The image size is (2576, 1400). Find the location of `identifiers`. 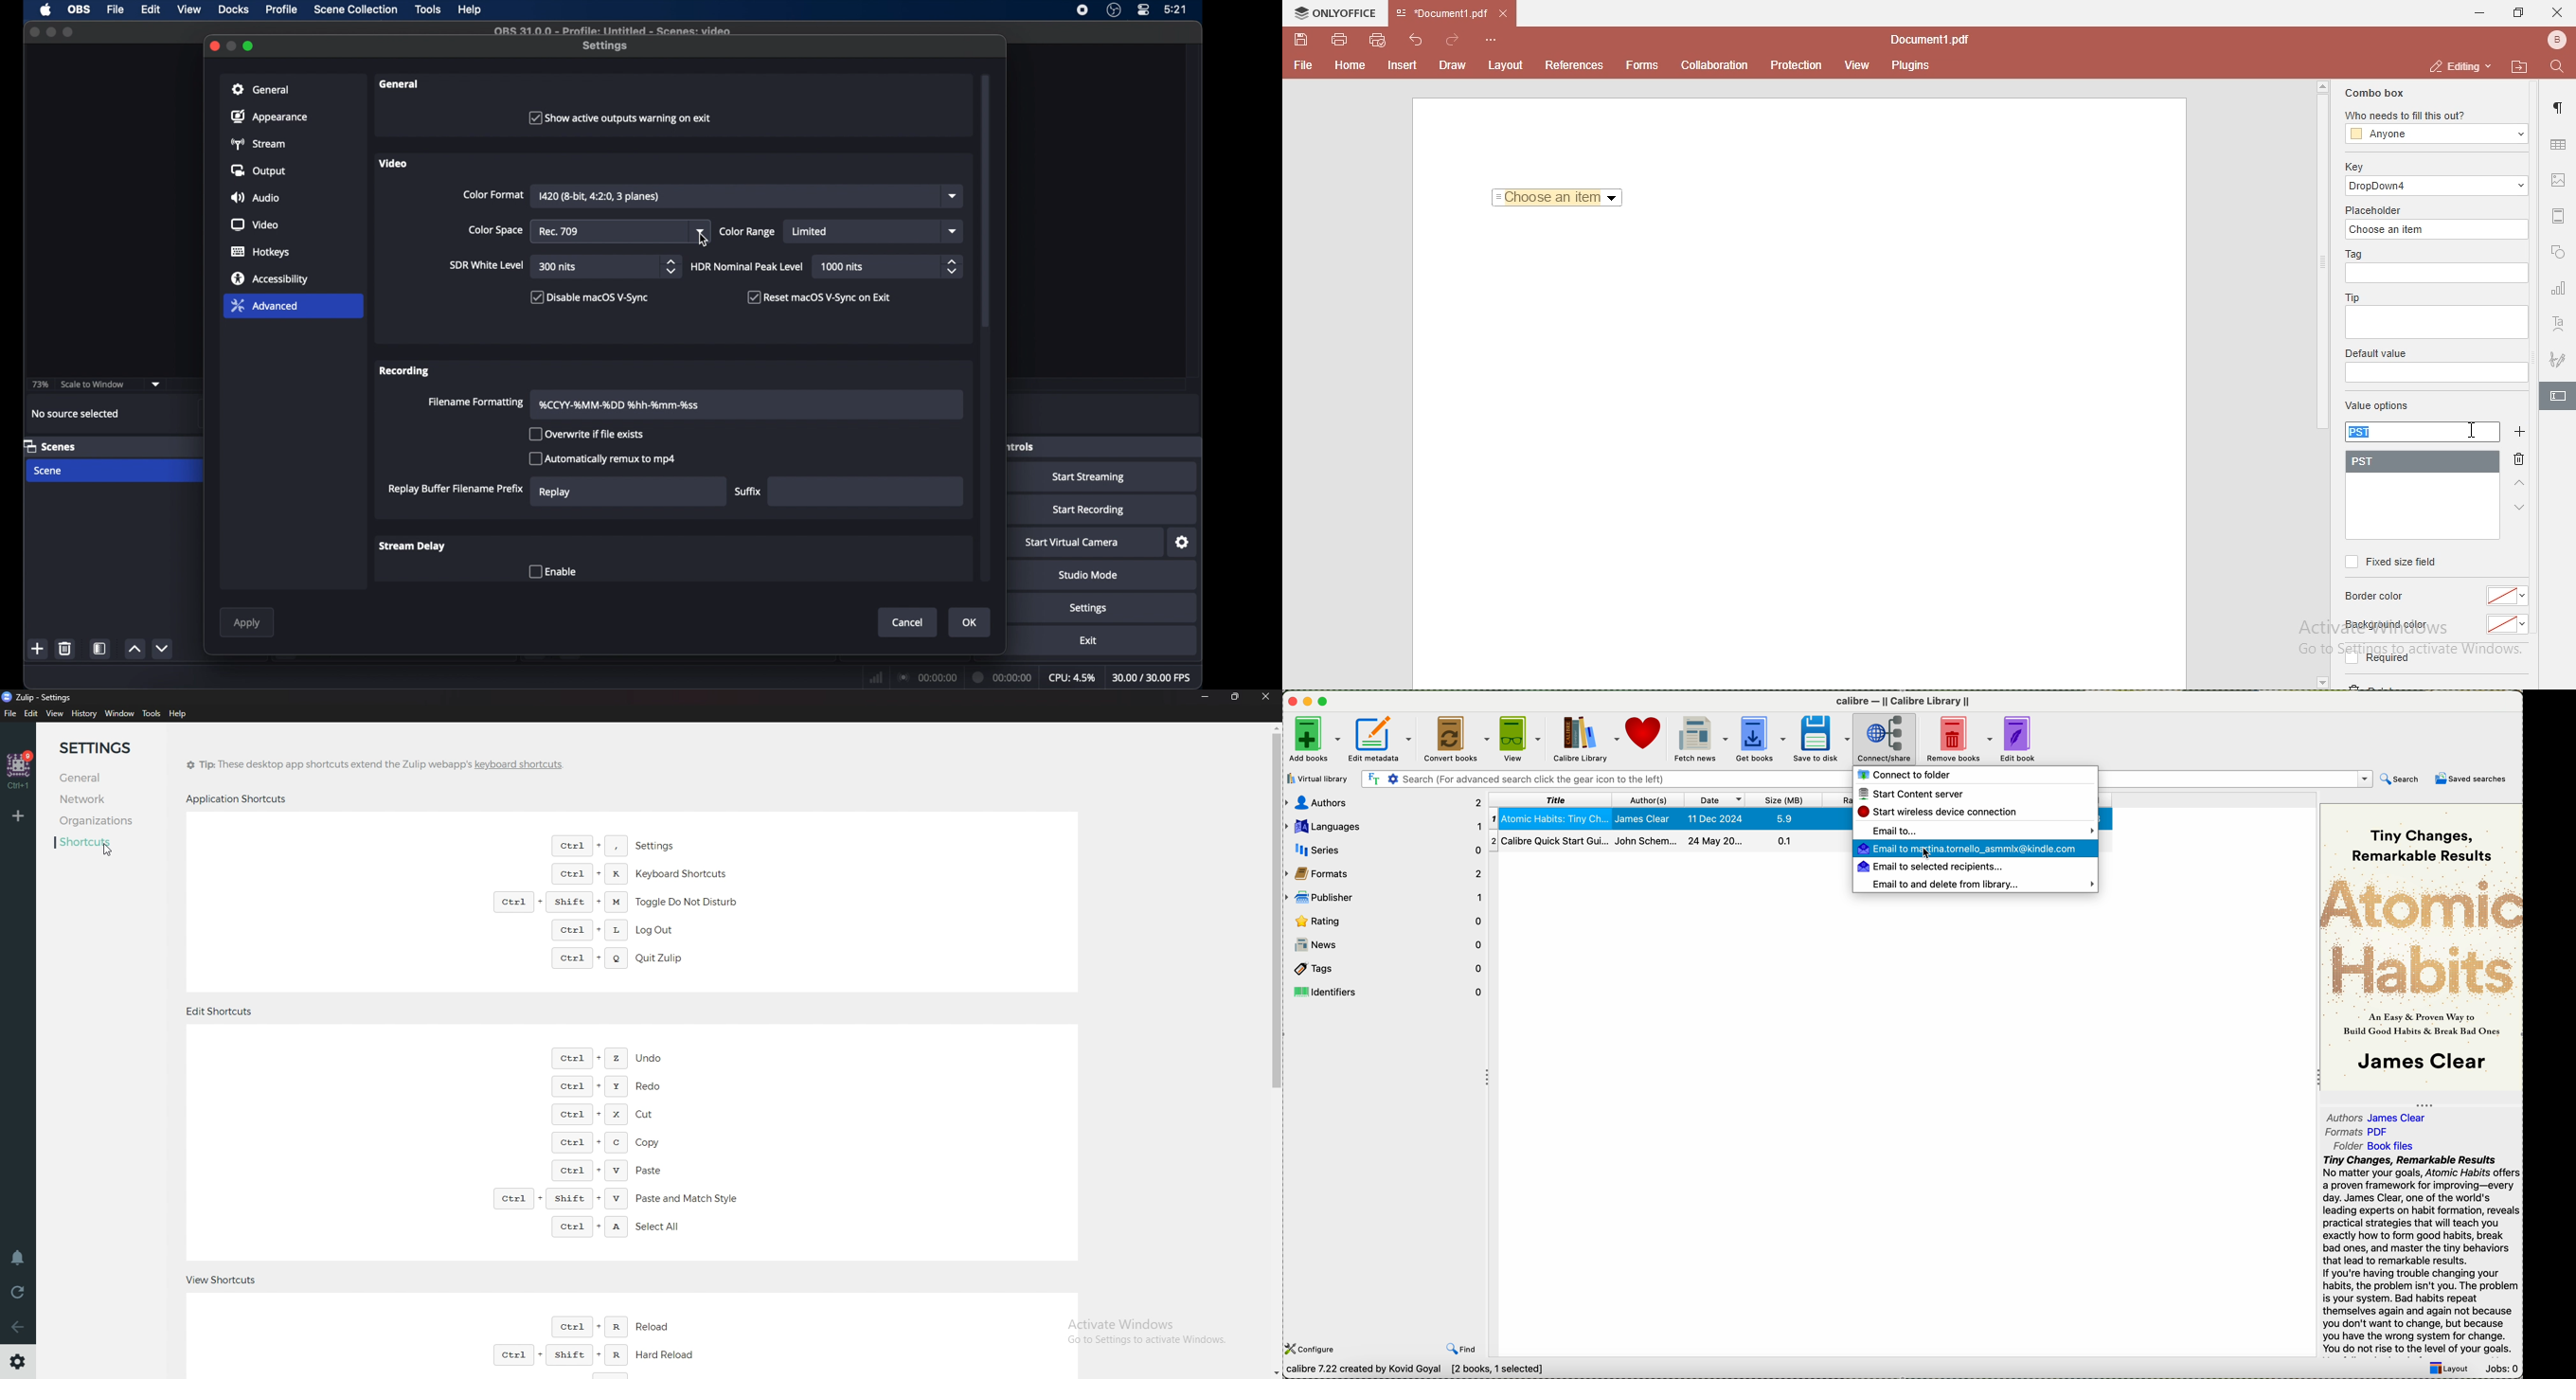

identifiers is located at coordinates (1385, 991).